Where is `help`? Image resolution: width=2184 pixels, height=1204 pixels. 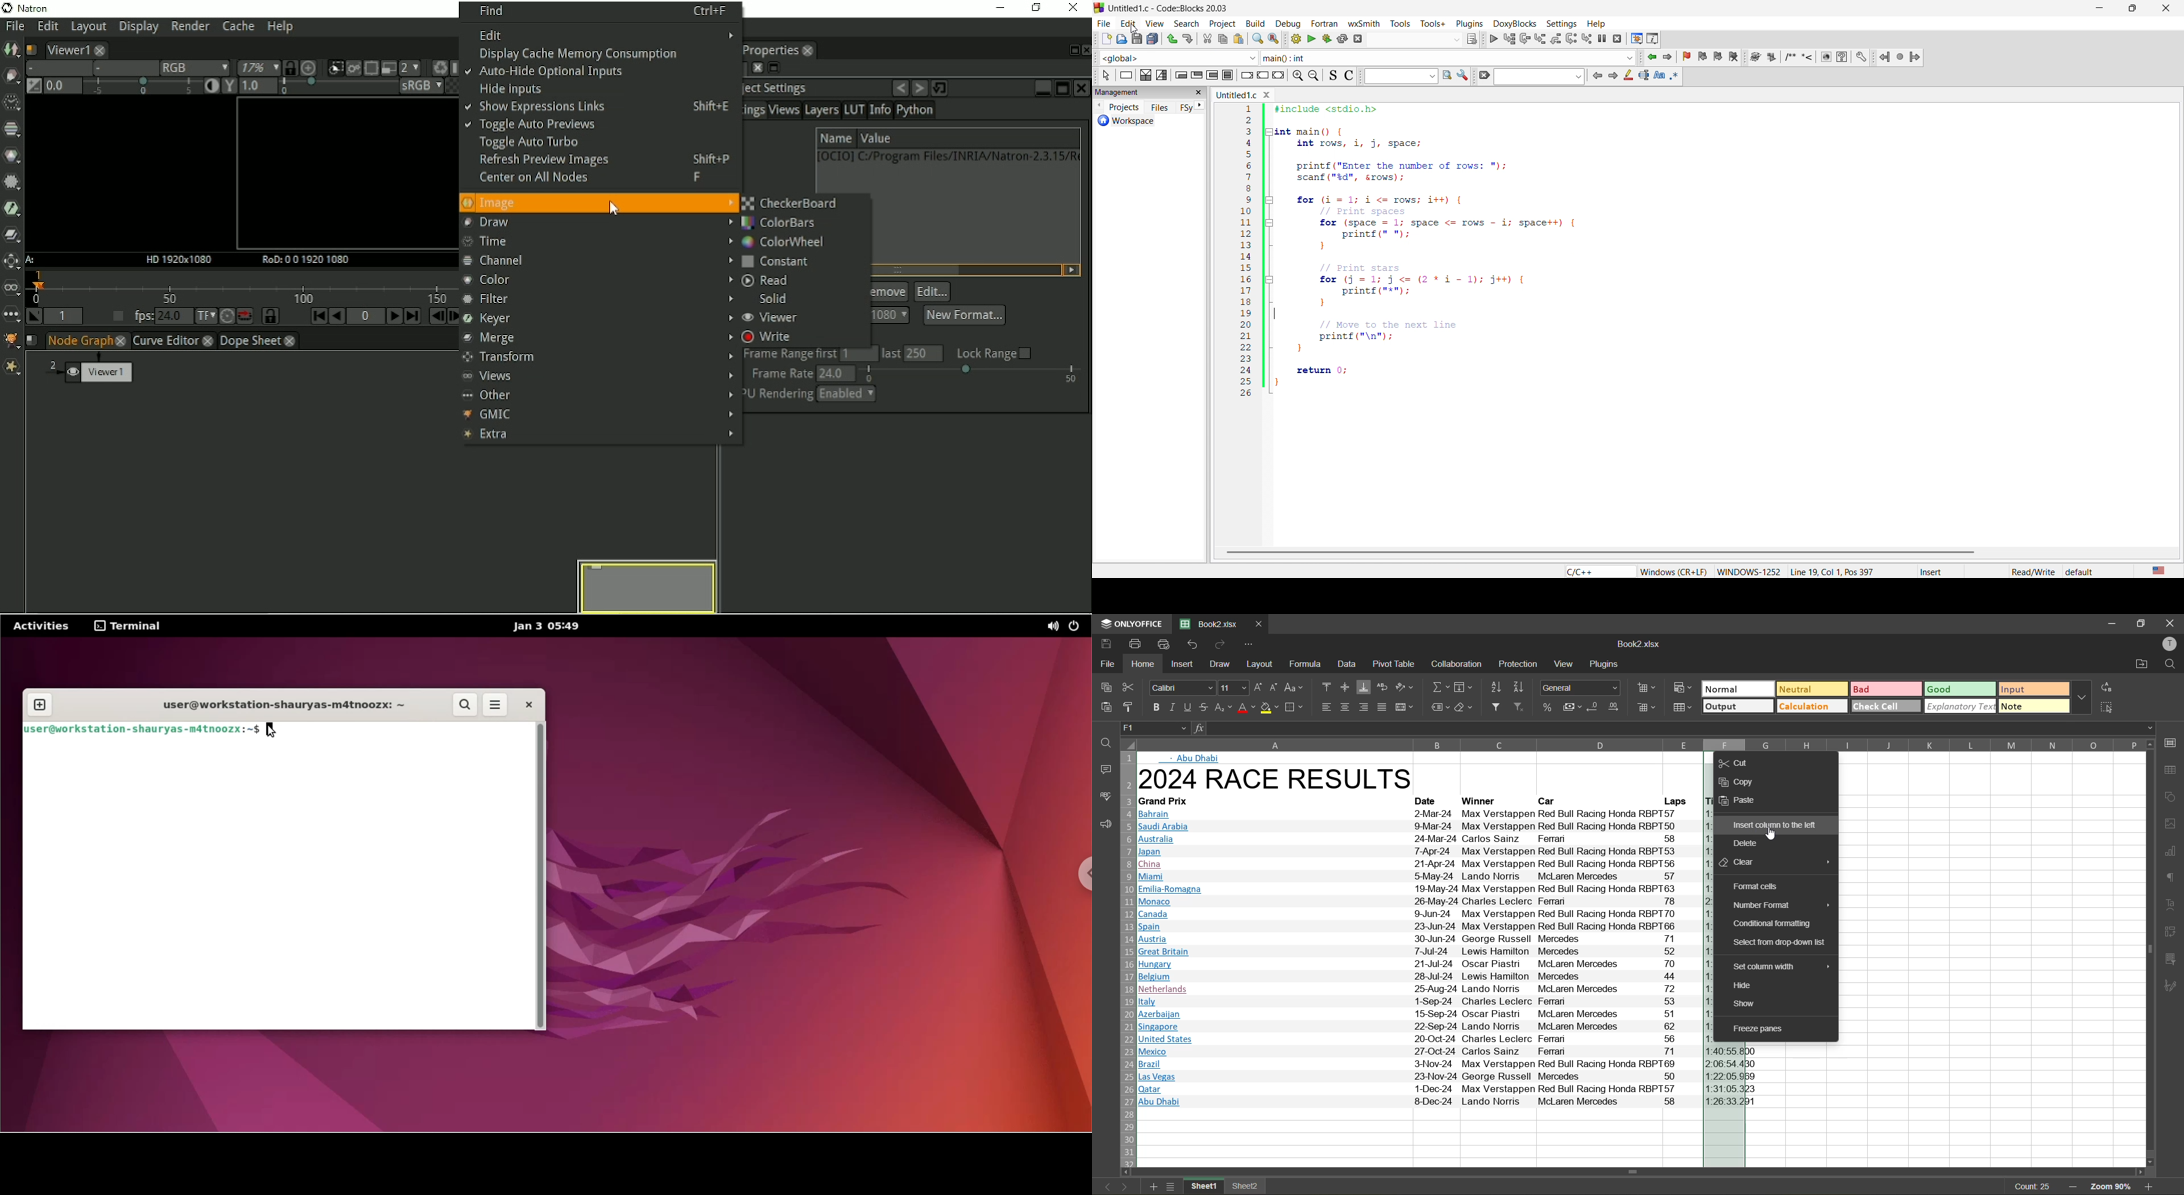 help is located at coordinates (1595, 23).